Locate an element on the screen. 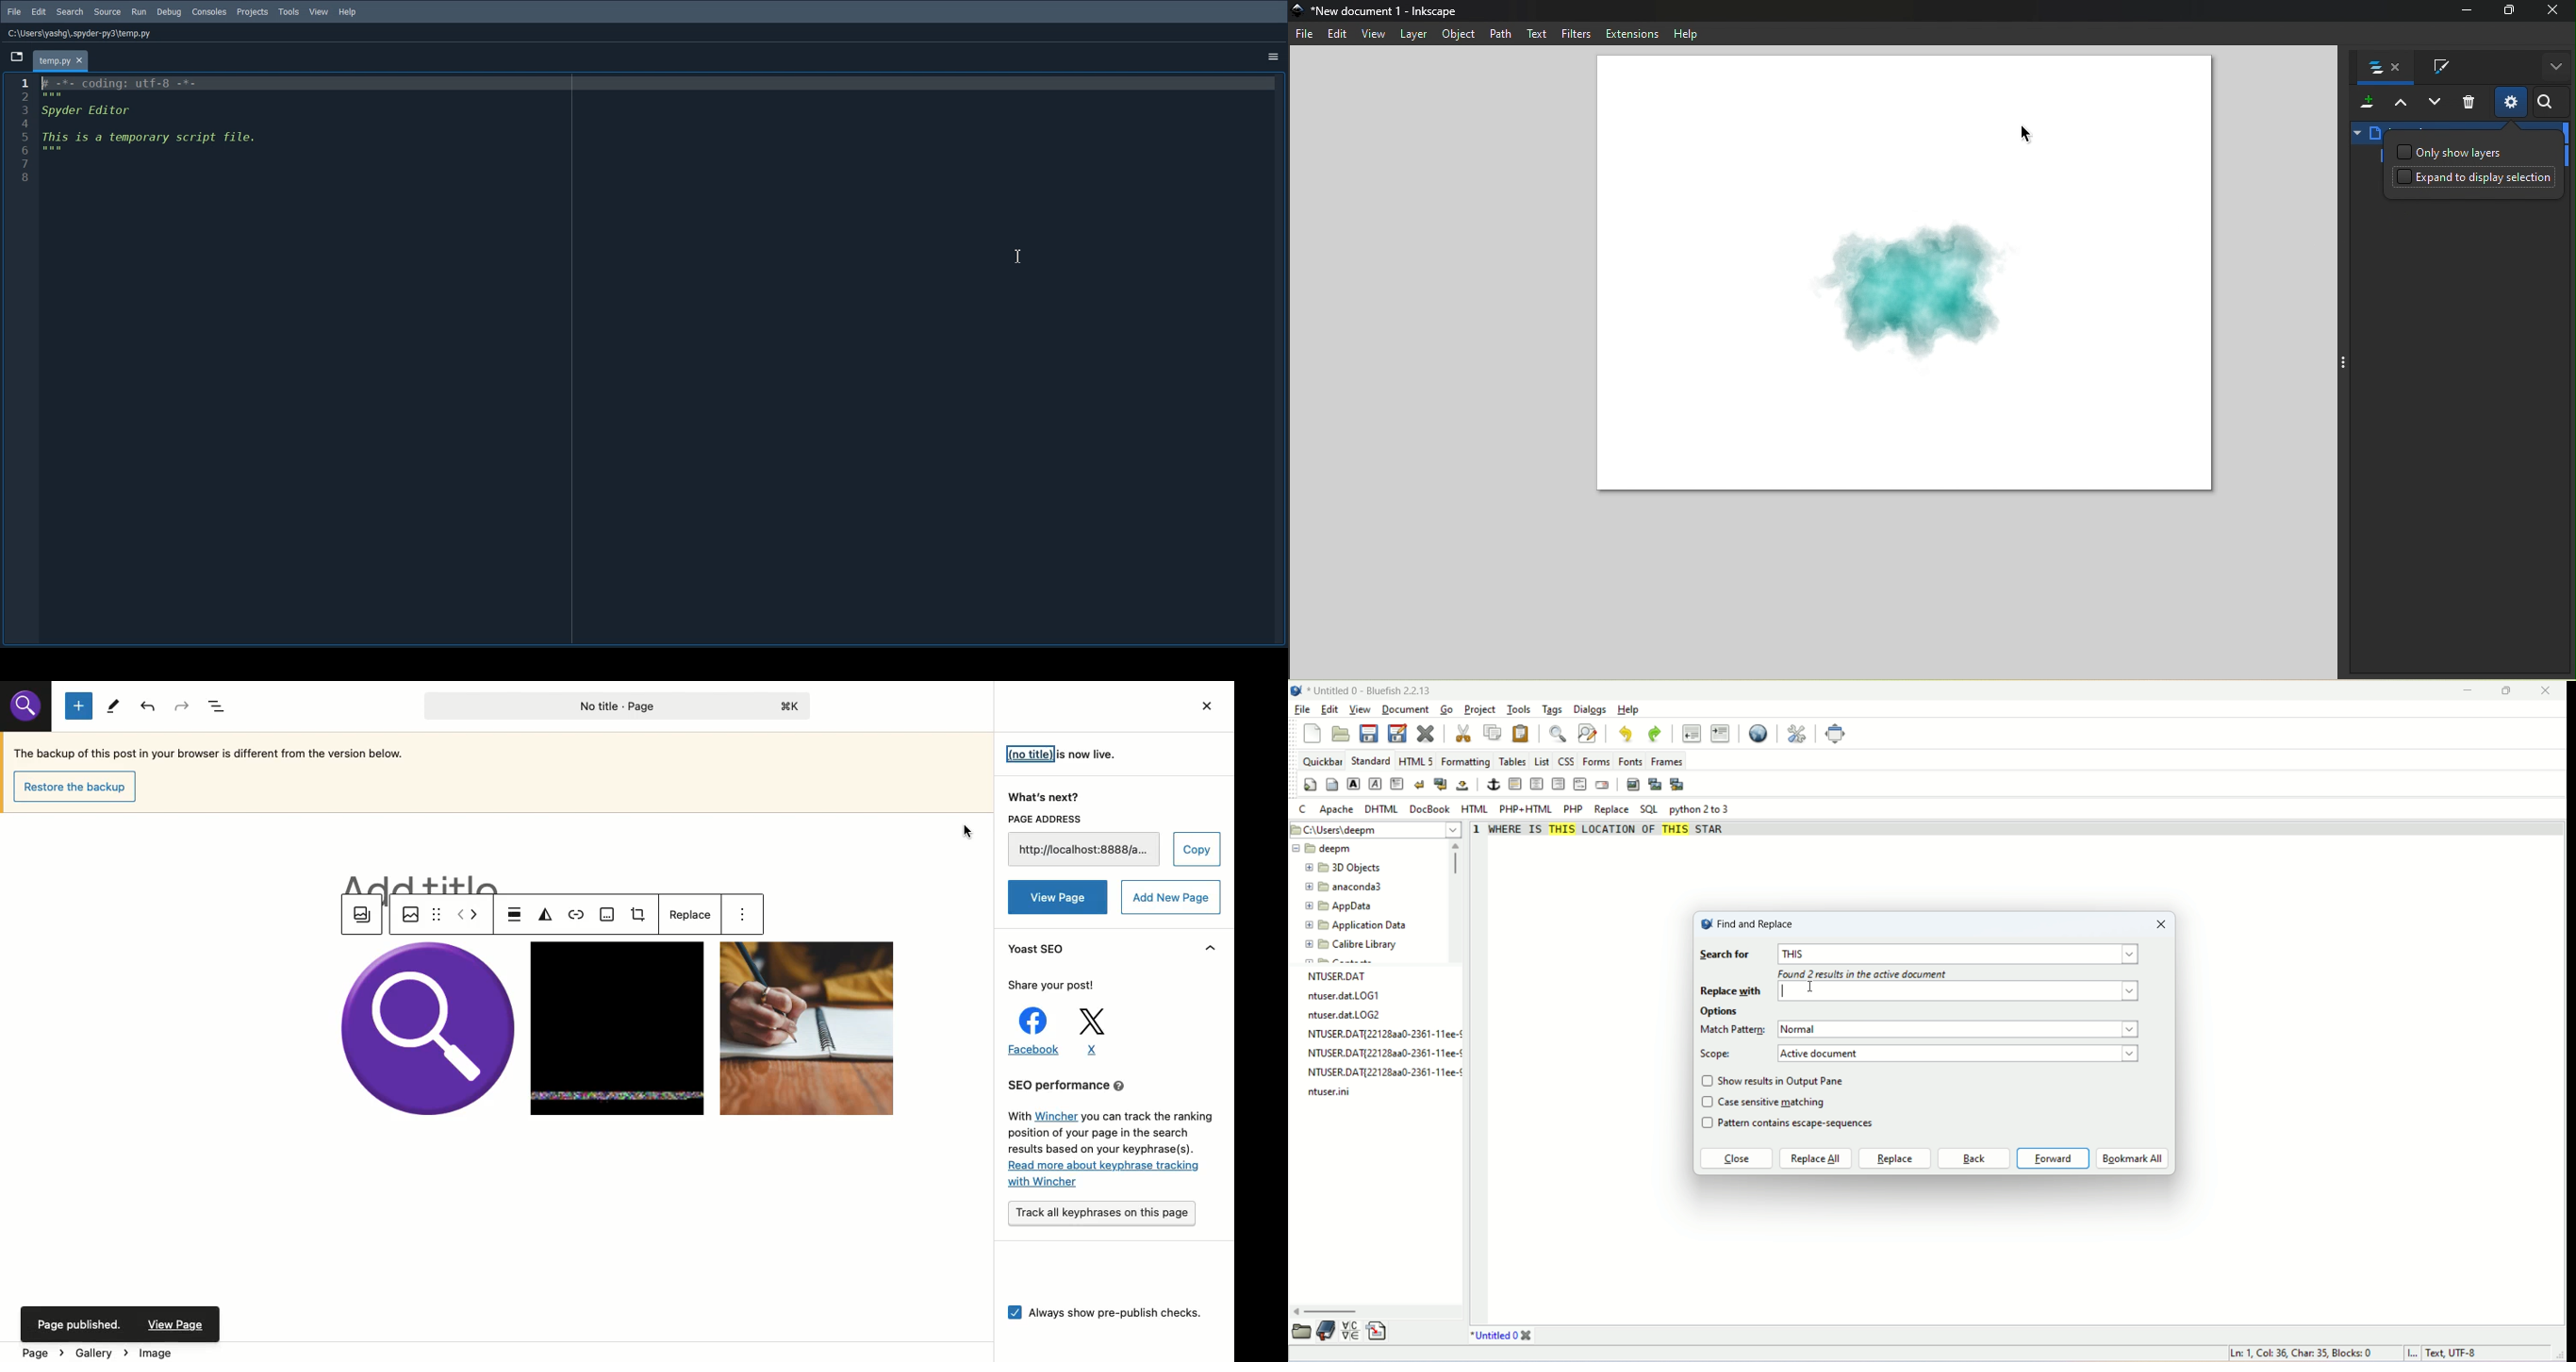  Tools is located at coordinates (111, 705).